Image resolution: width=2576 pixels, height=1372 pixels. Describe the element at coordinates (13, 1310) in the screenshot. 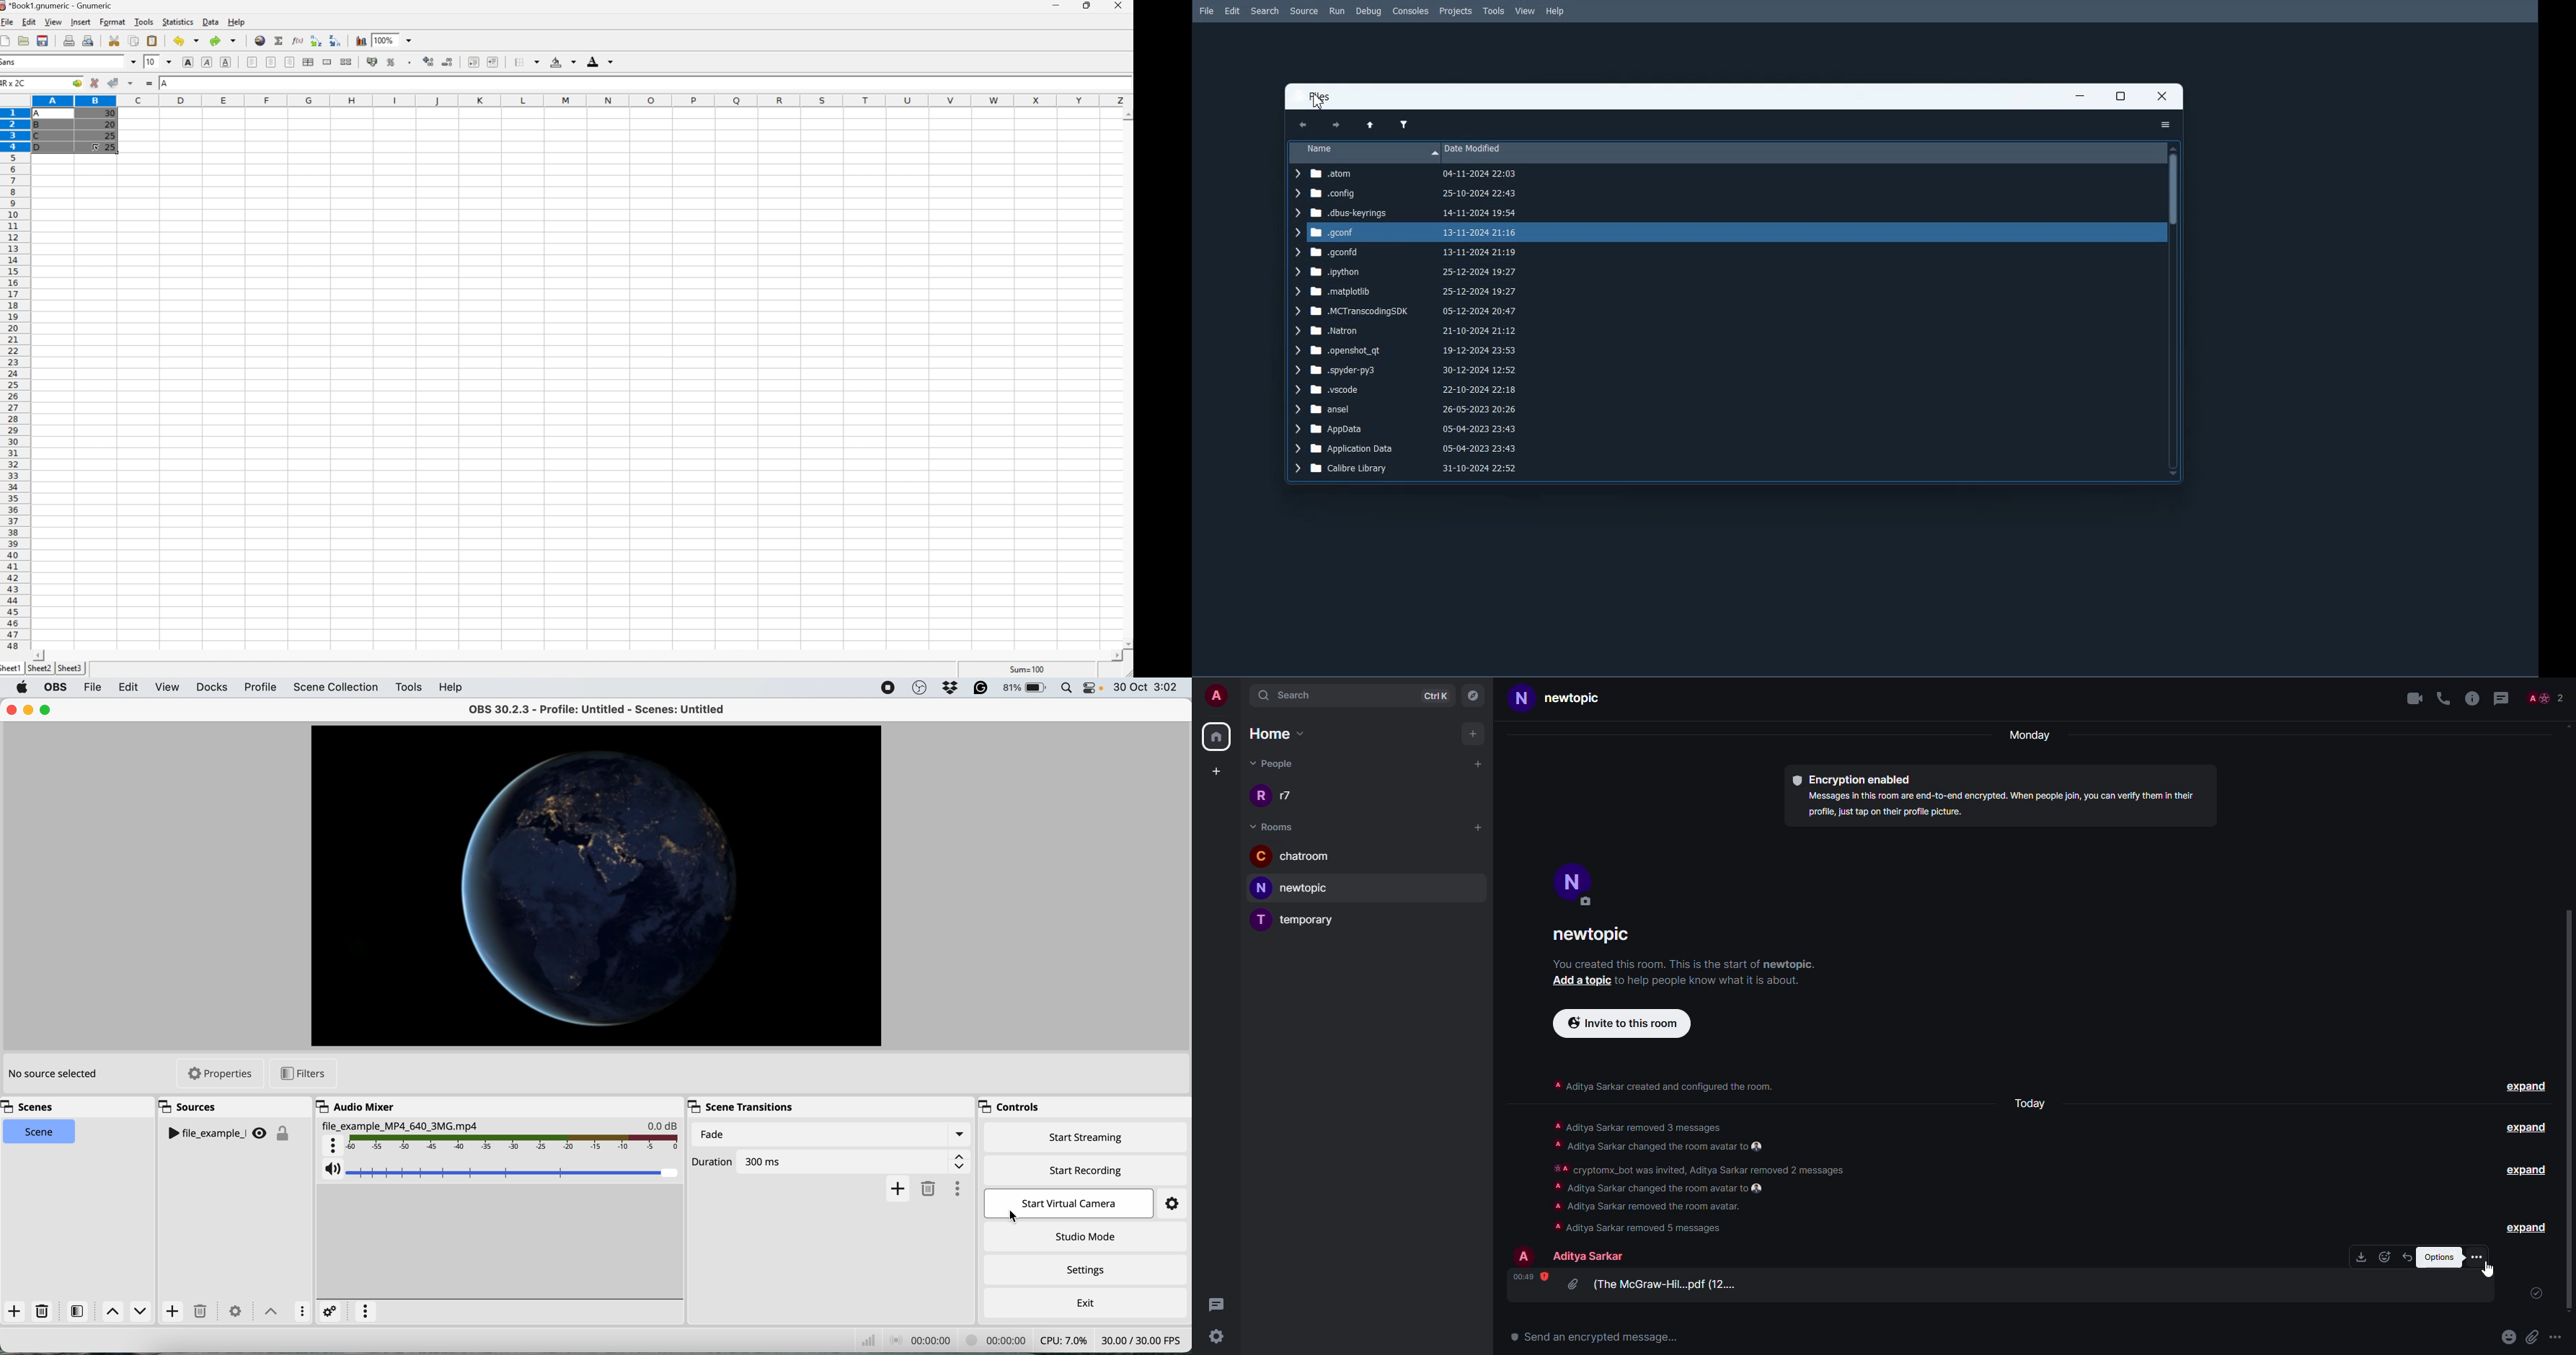

I see `add scene` at that location.